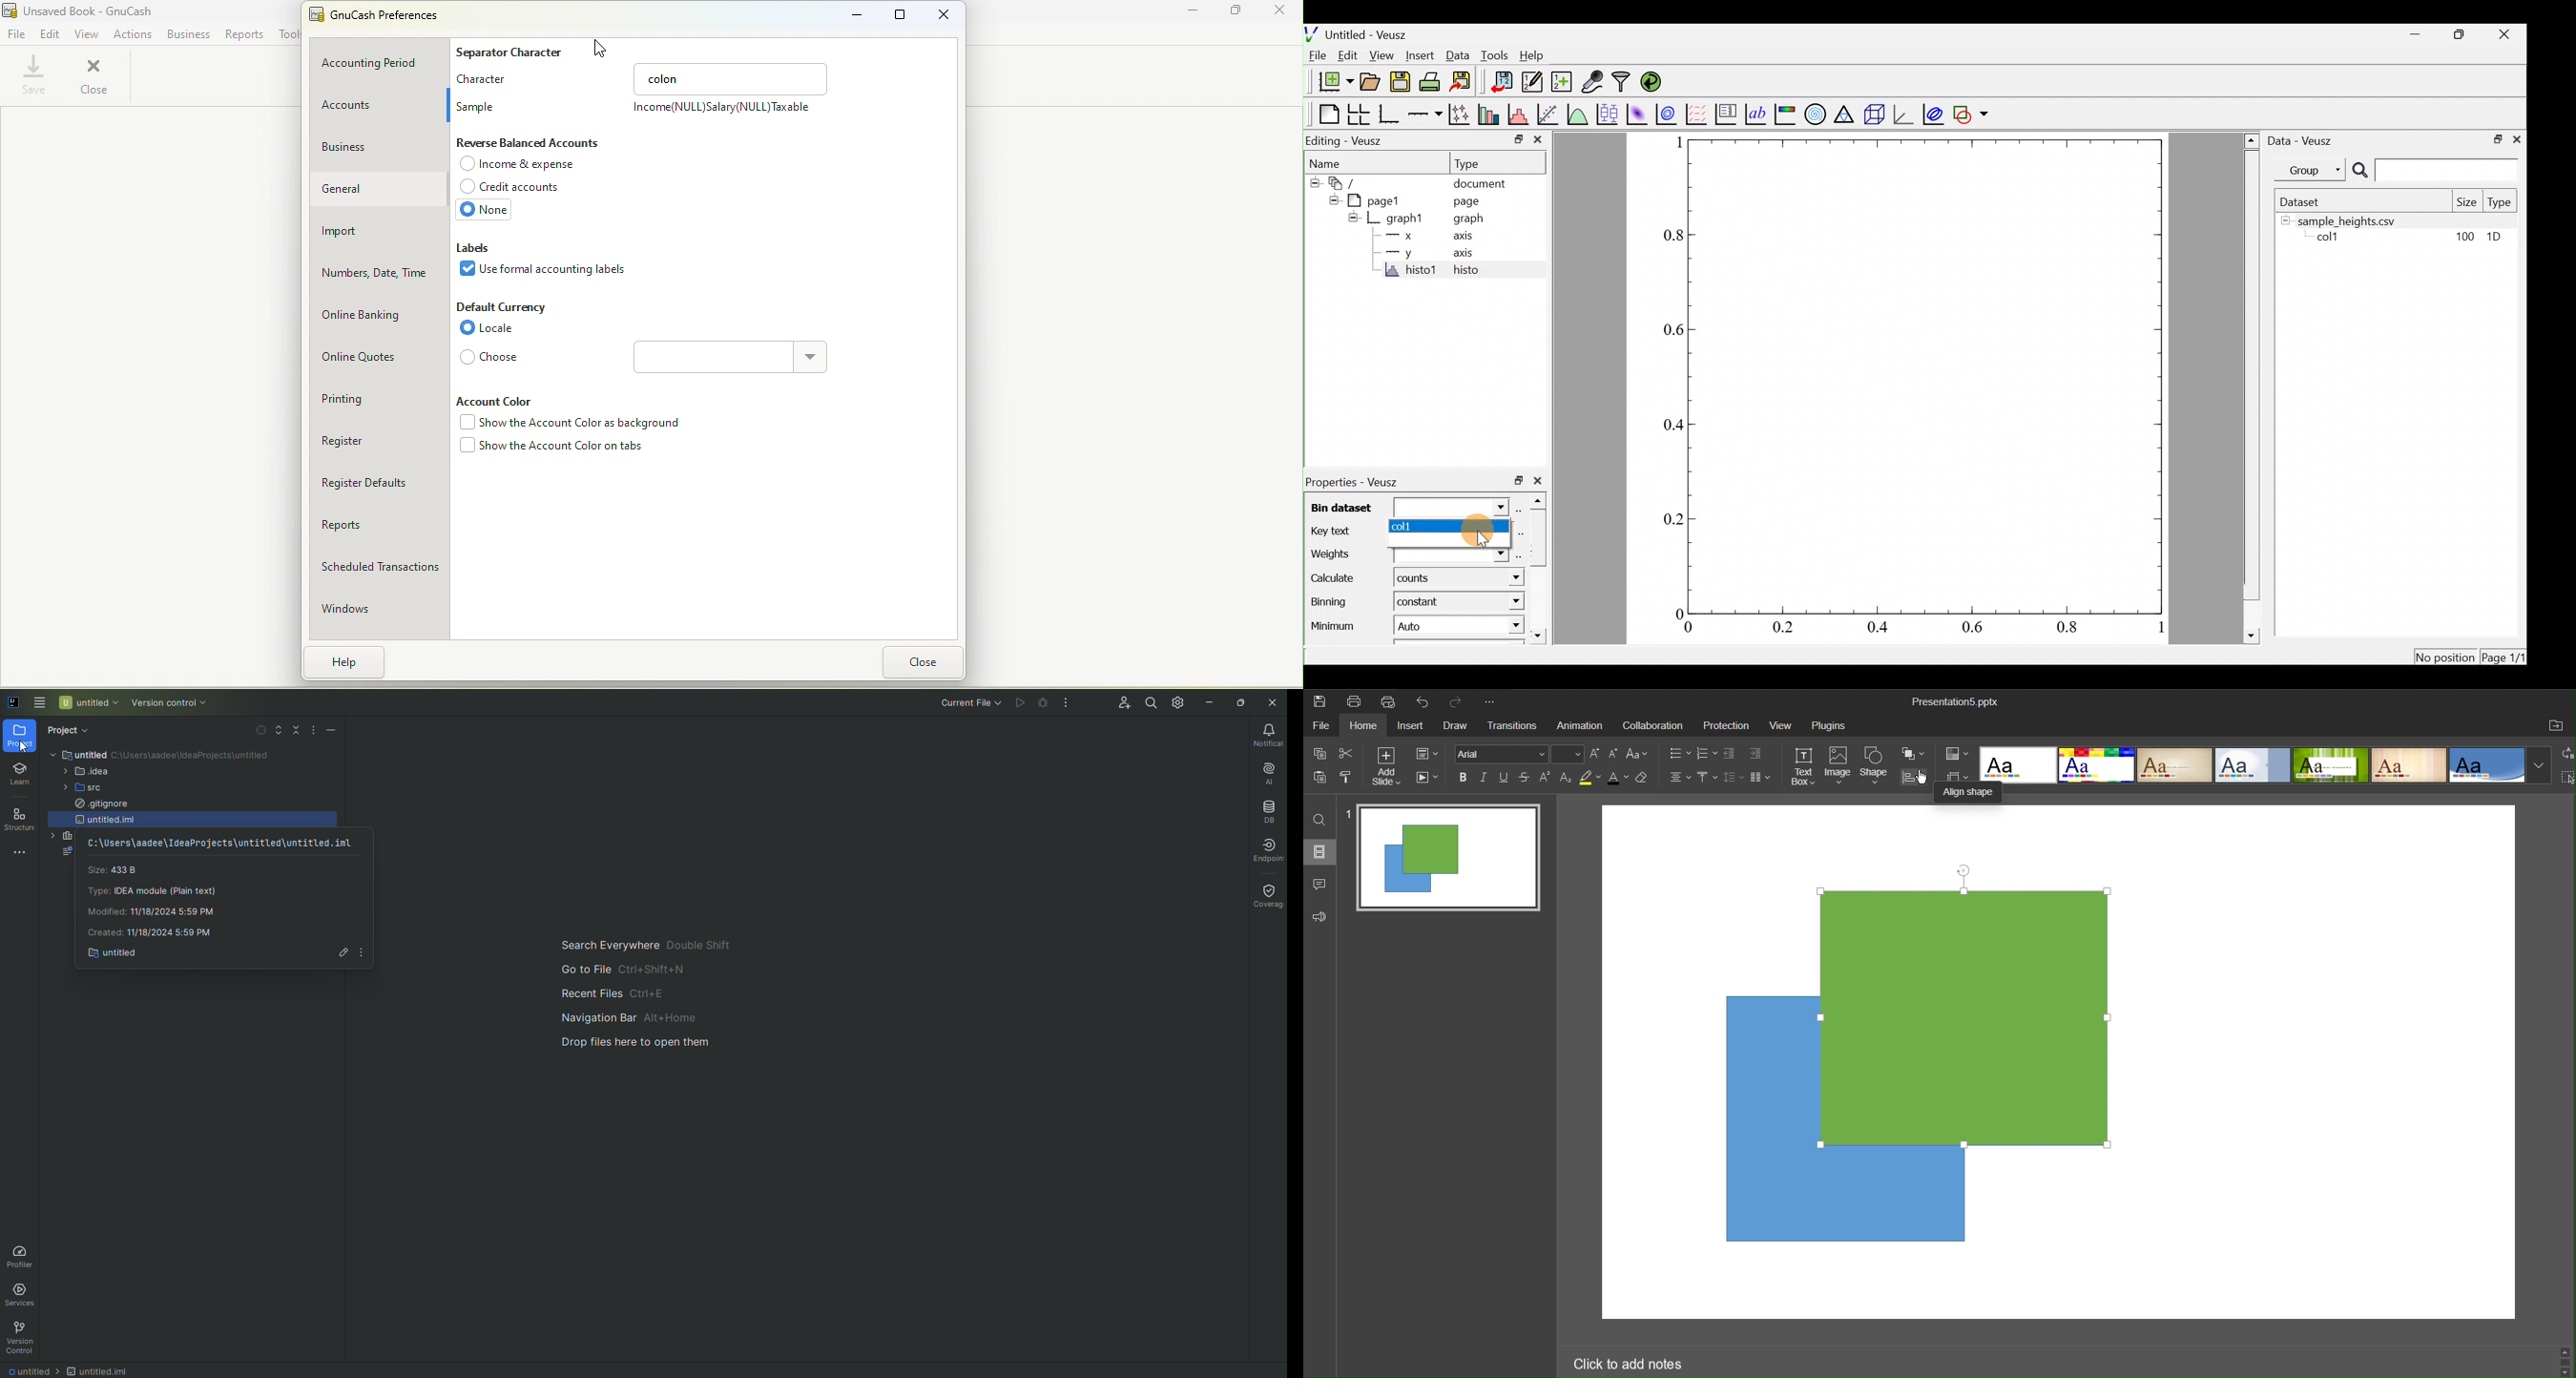 The image size is (2576, 1400). I want to click on page, so click(1468, 202).